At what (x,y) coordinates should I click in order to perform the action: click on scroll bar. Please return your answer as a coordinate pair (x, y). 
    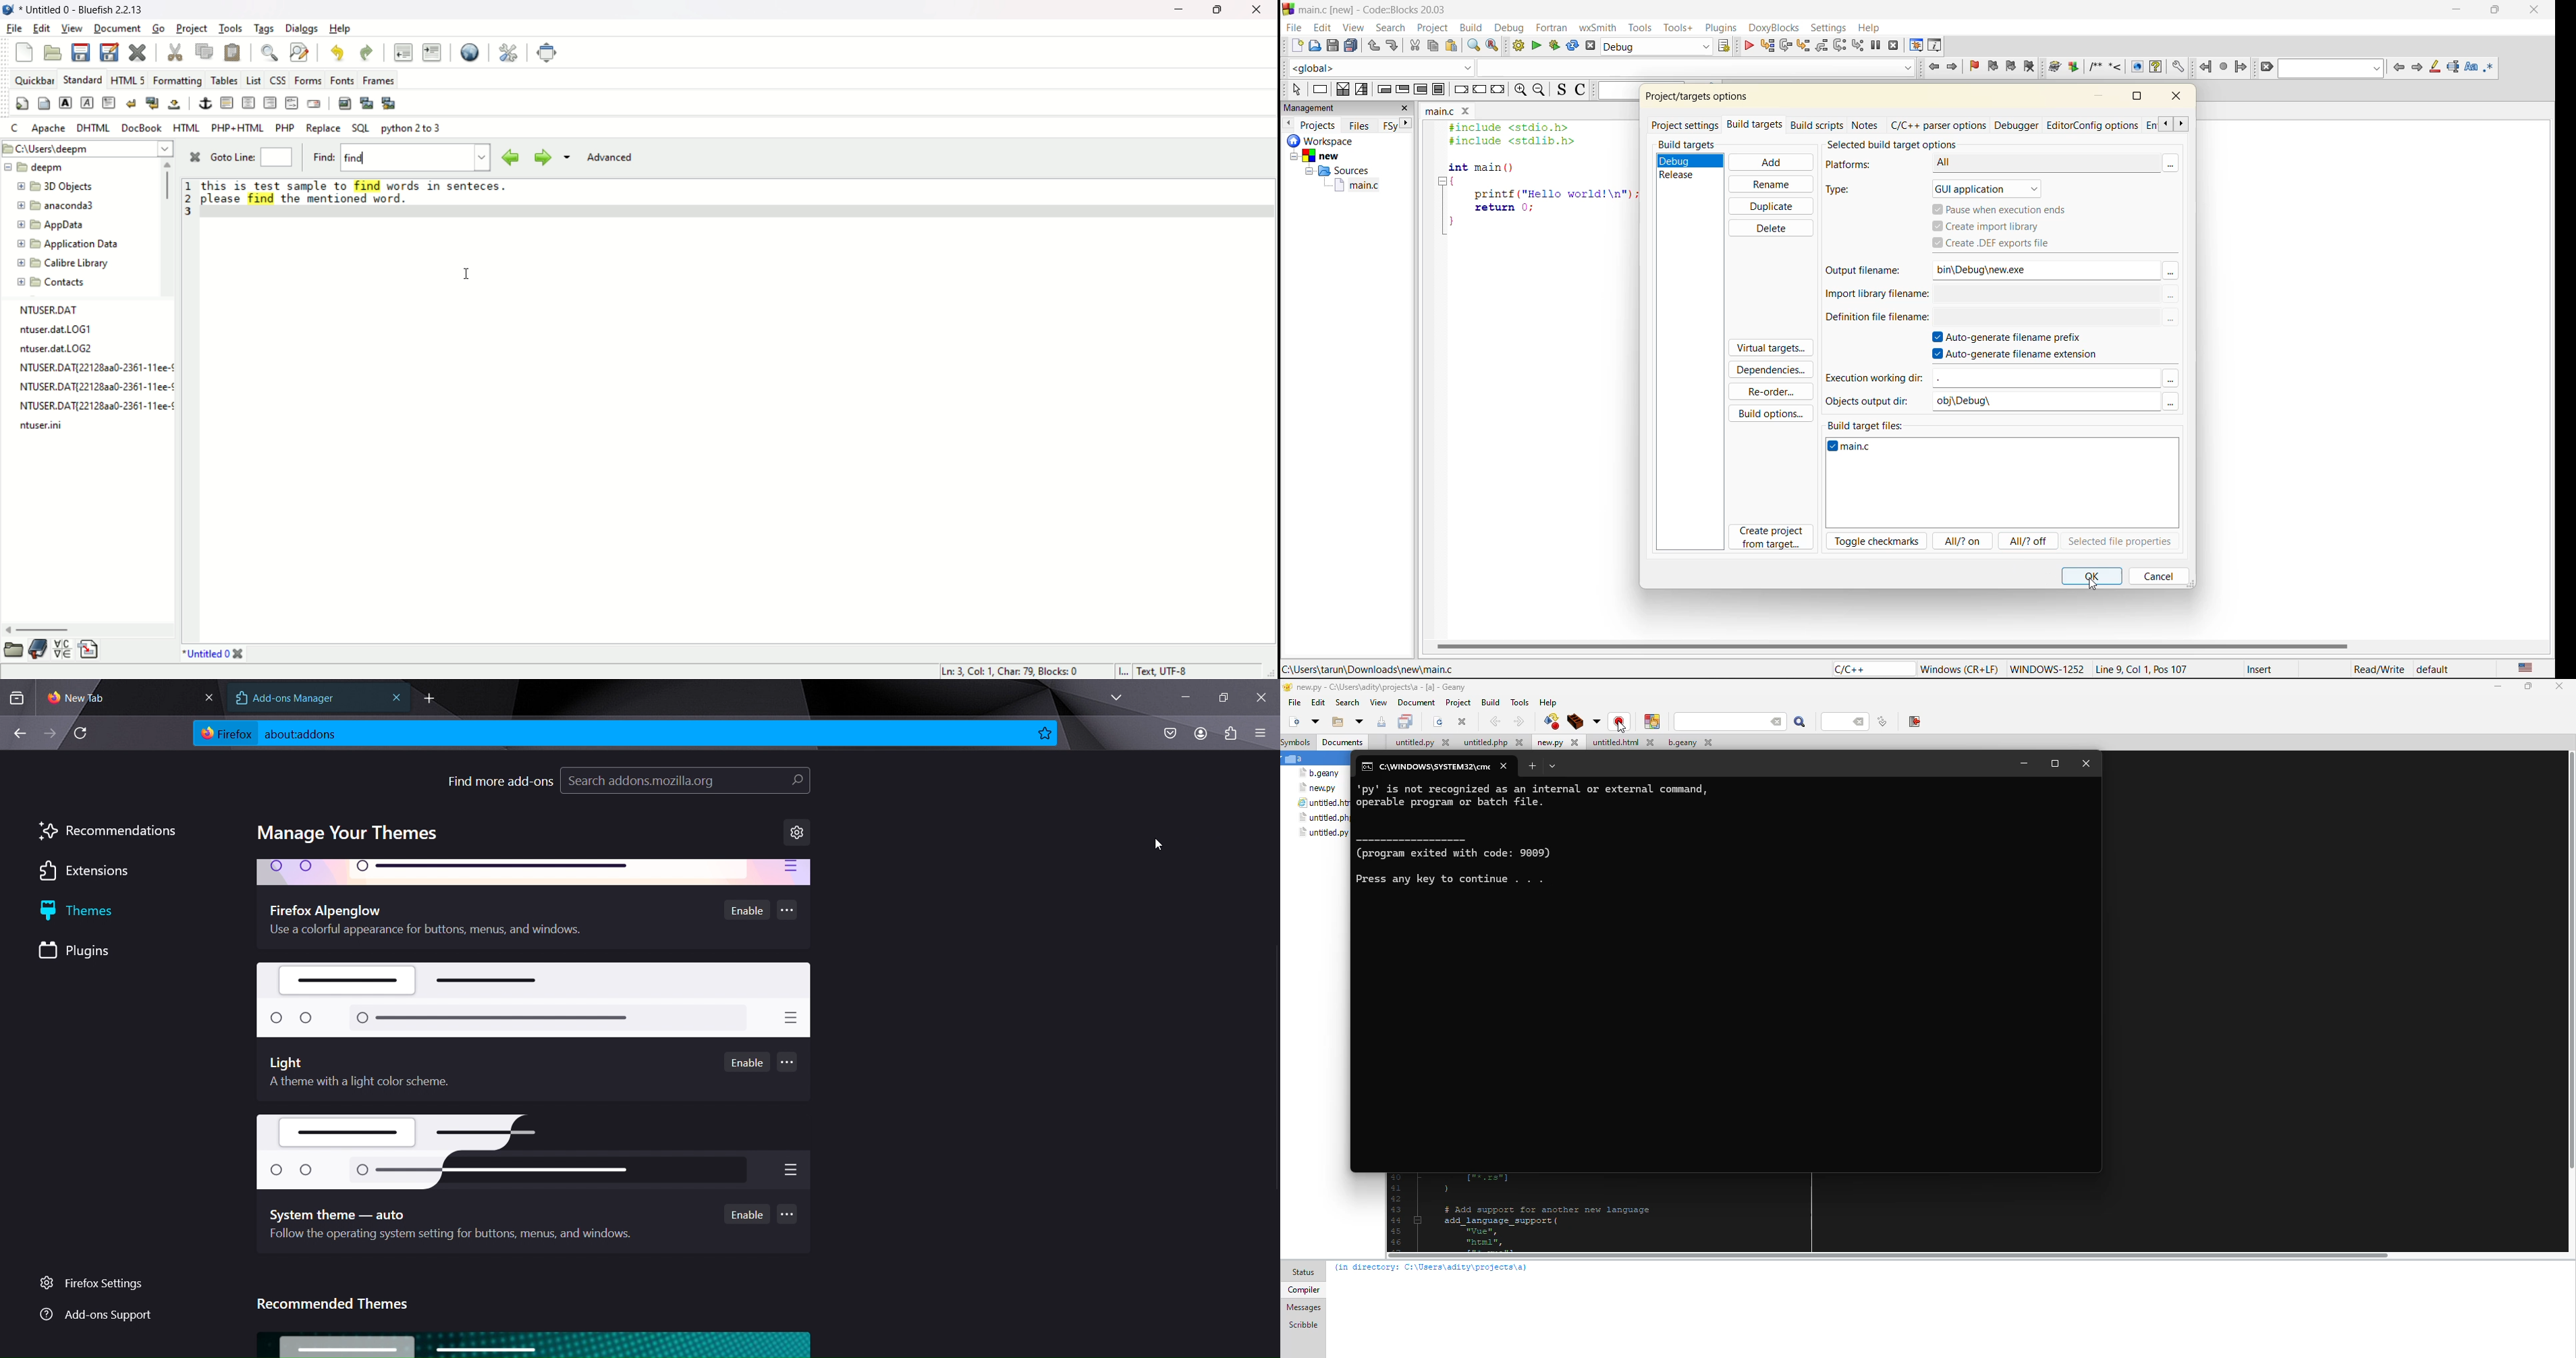
    Looking at the image, I should click on (1881, 1255).